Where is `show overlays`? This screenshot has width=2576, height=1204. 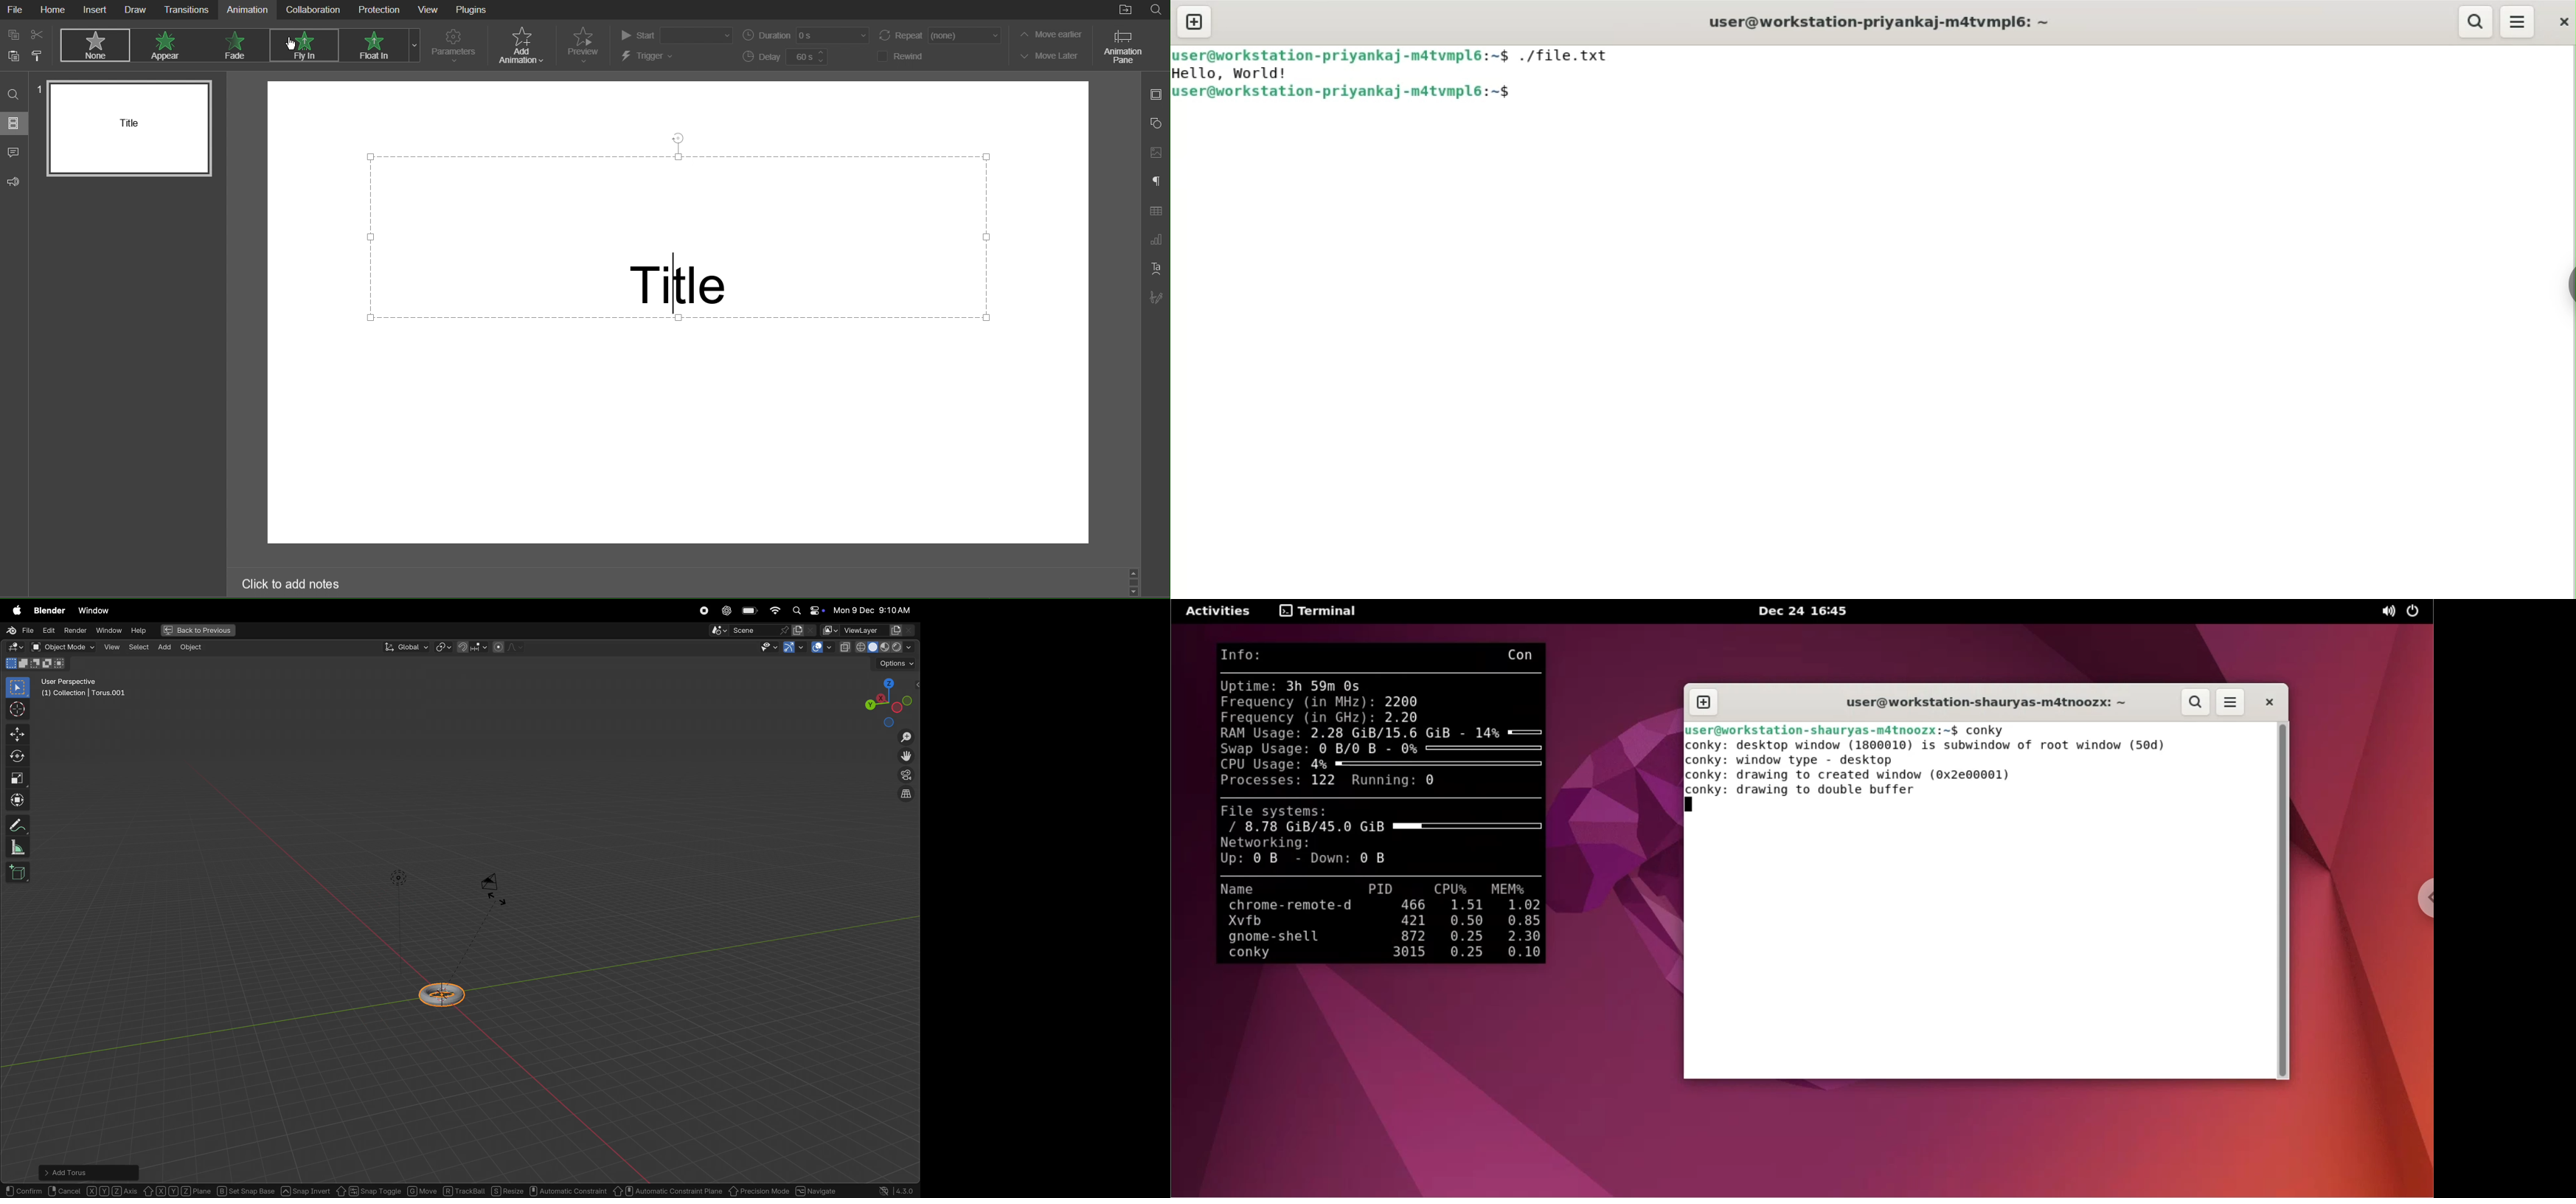 show overlays is located at coordinates (822, 648).